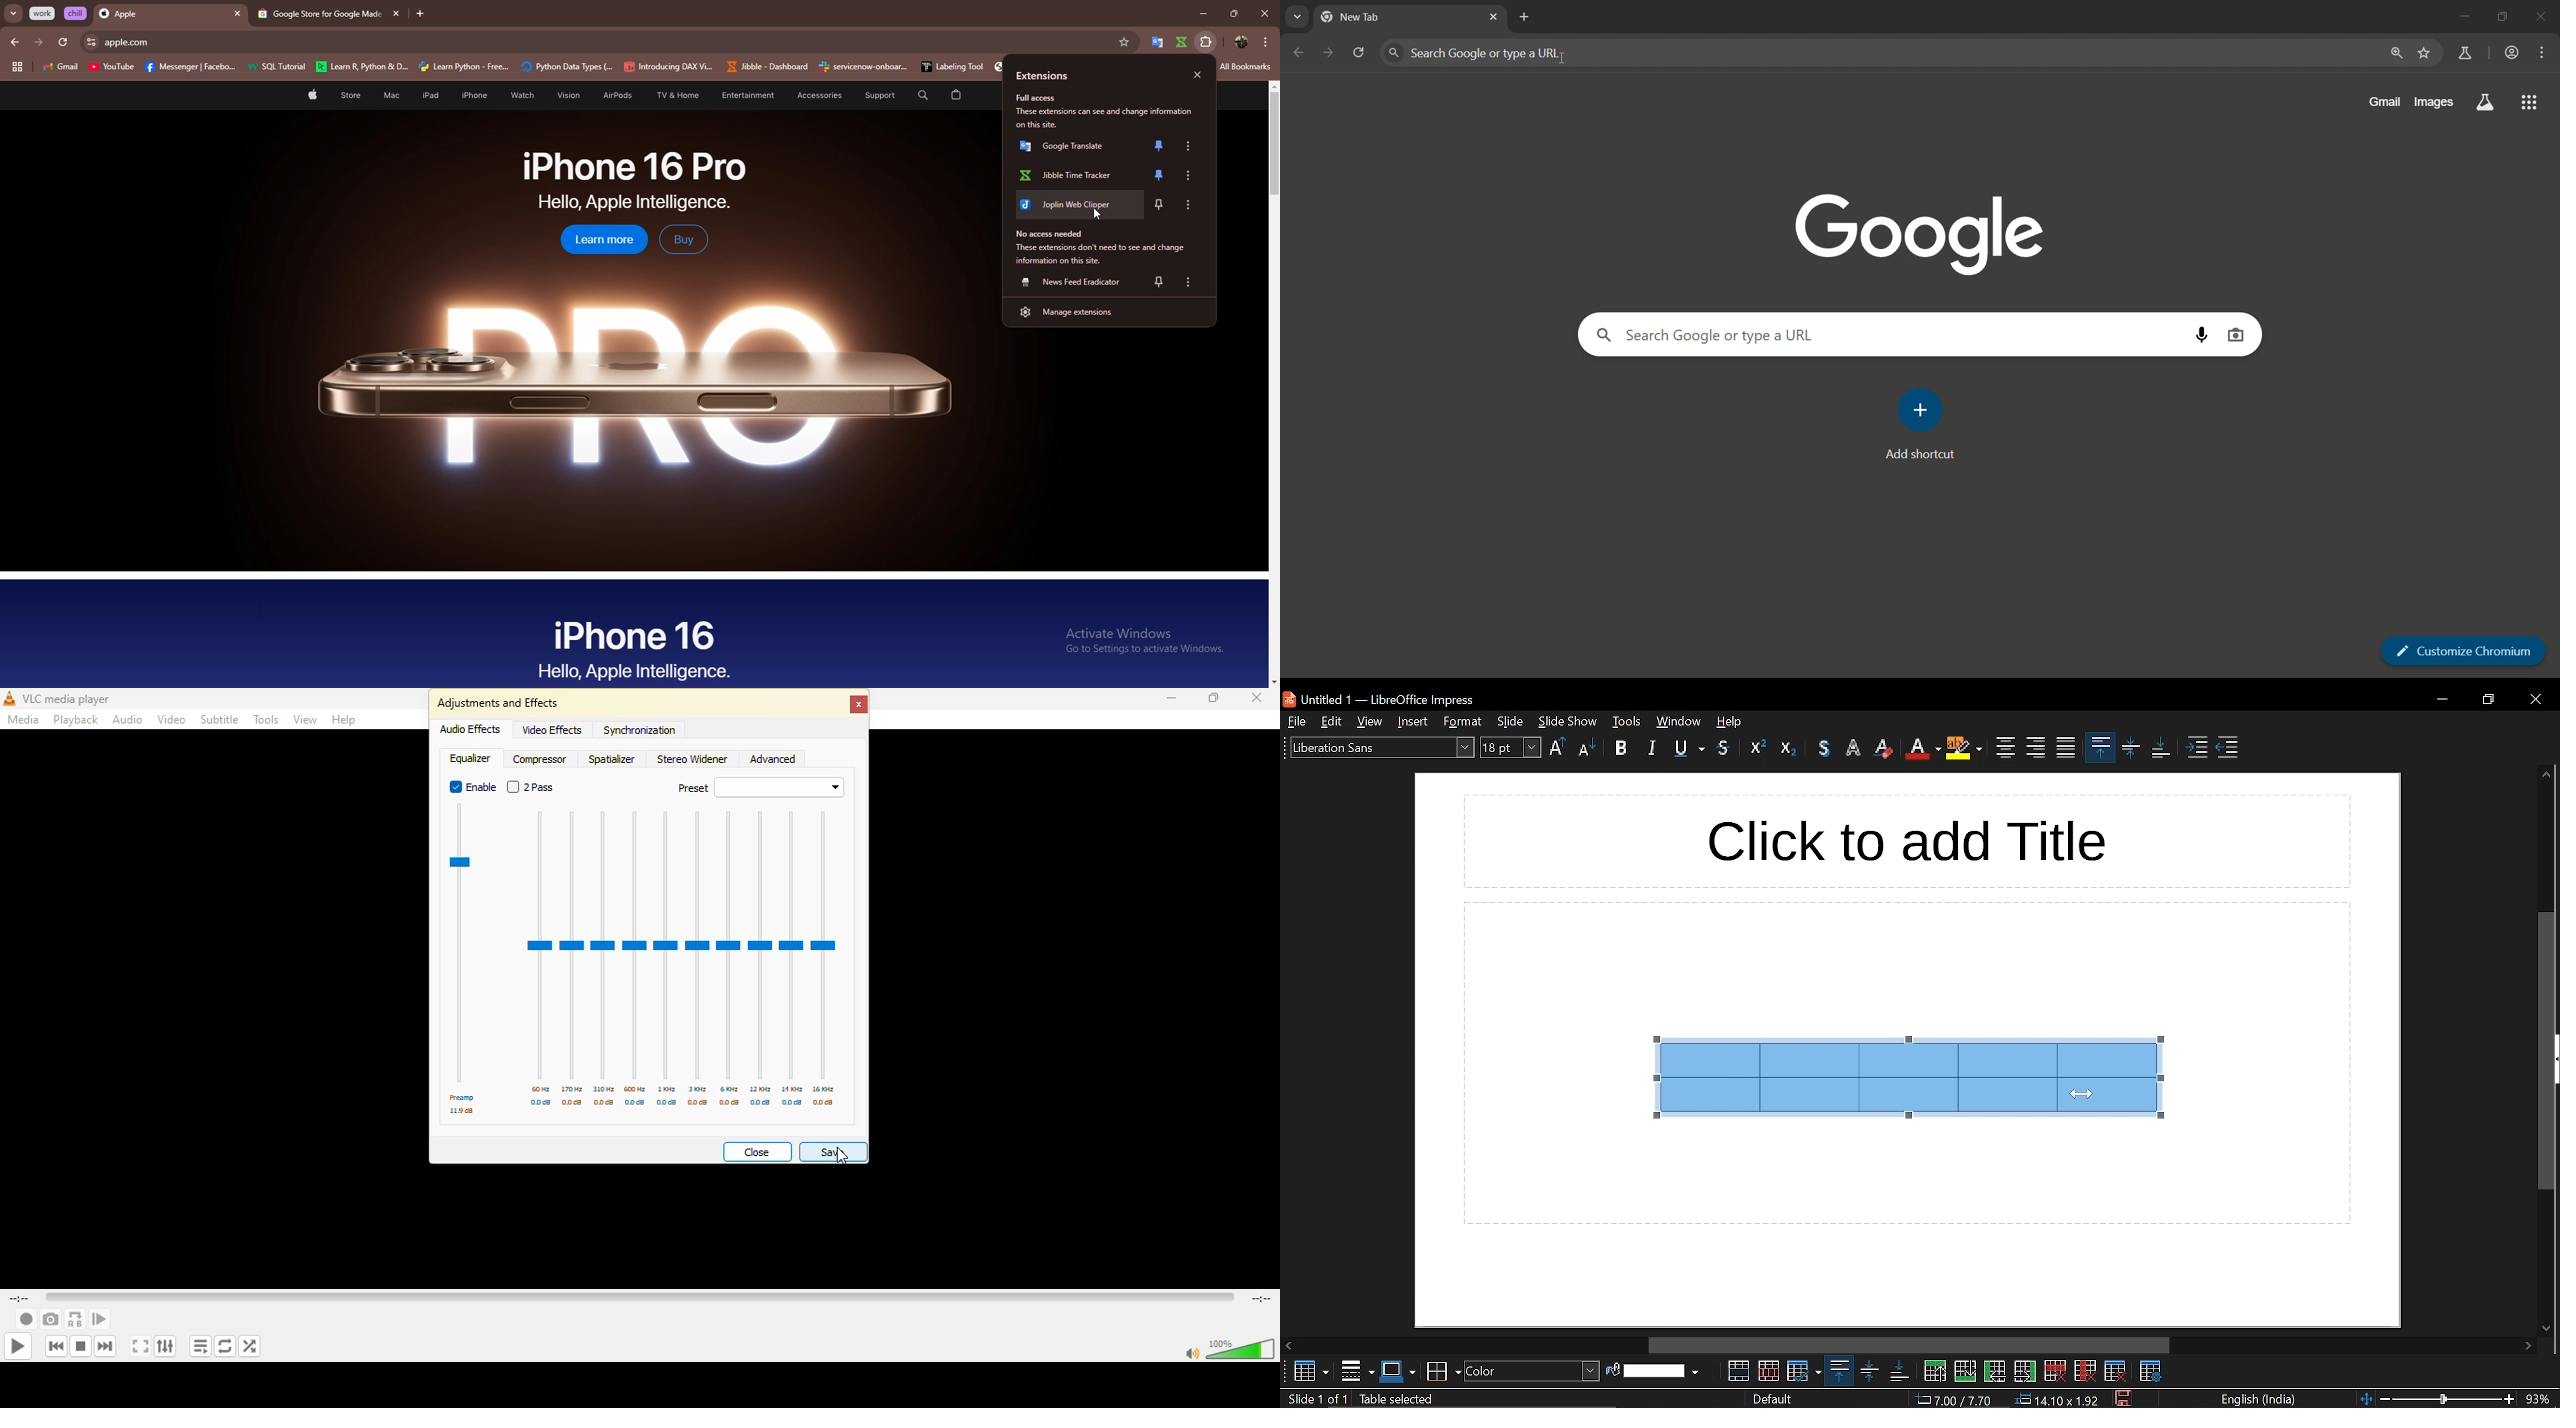  Describe the element at coordinates (667, 1105) in the screenshot. I see `db` at that location.